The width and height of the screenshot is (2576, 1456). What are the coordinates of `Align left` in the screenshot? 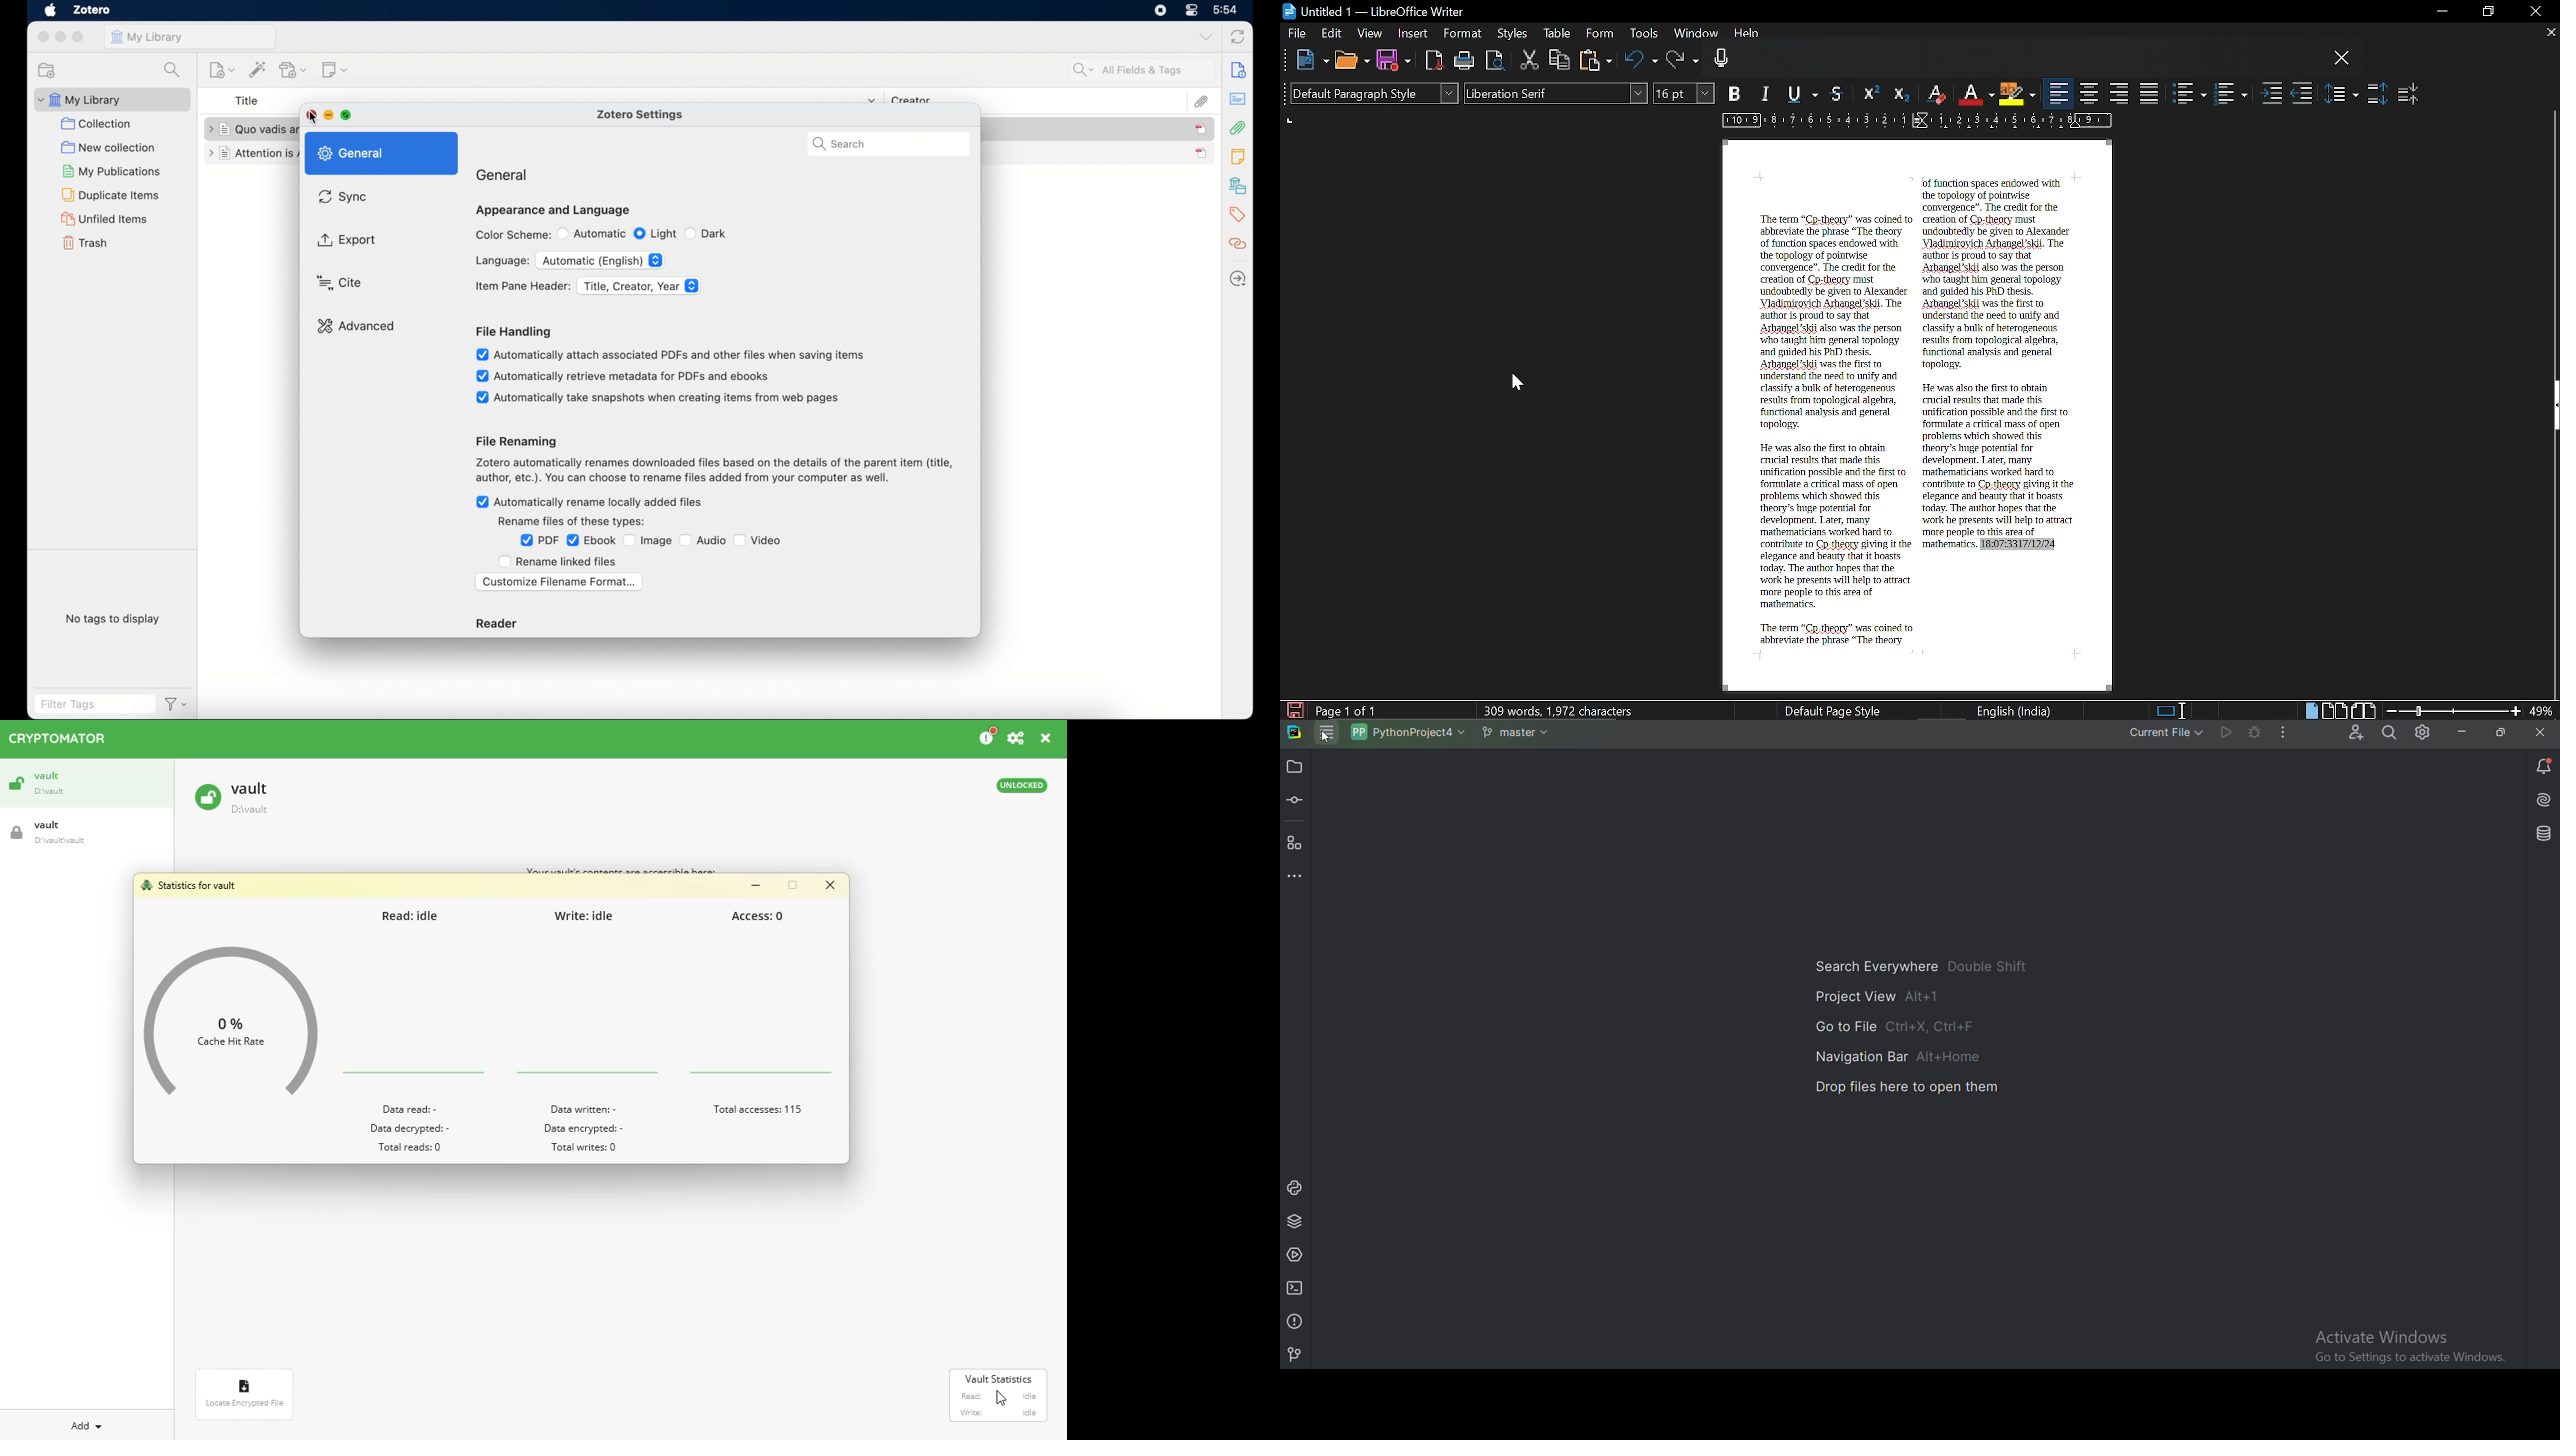 It's located at (2059, 94).